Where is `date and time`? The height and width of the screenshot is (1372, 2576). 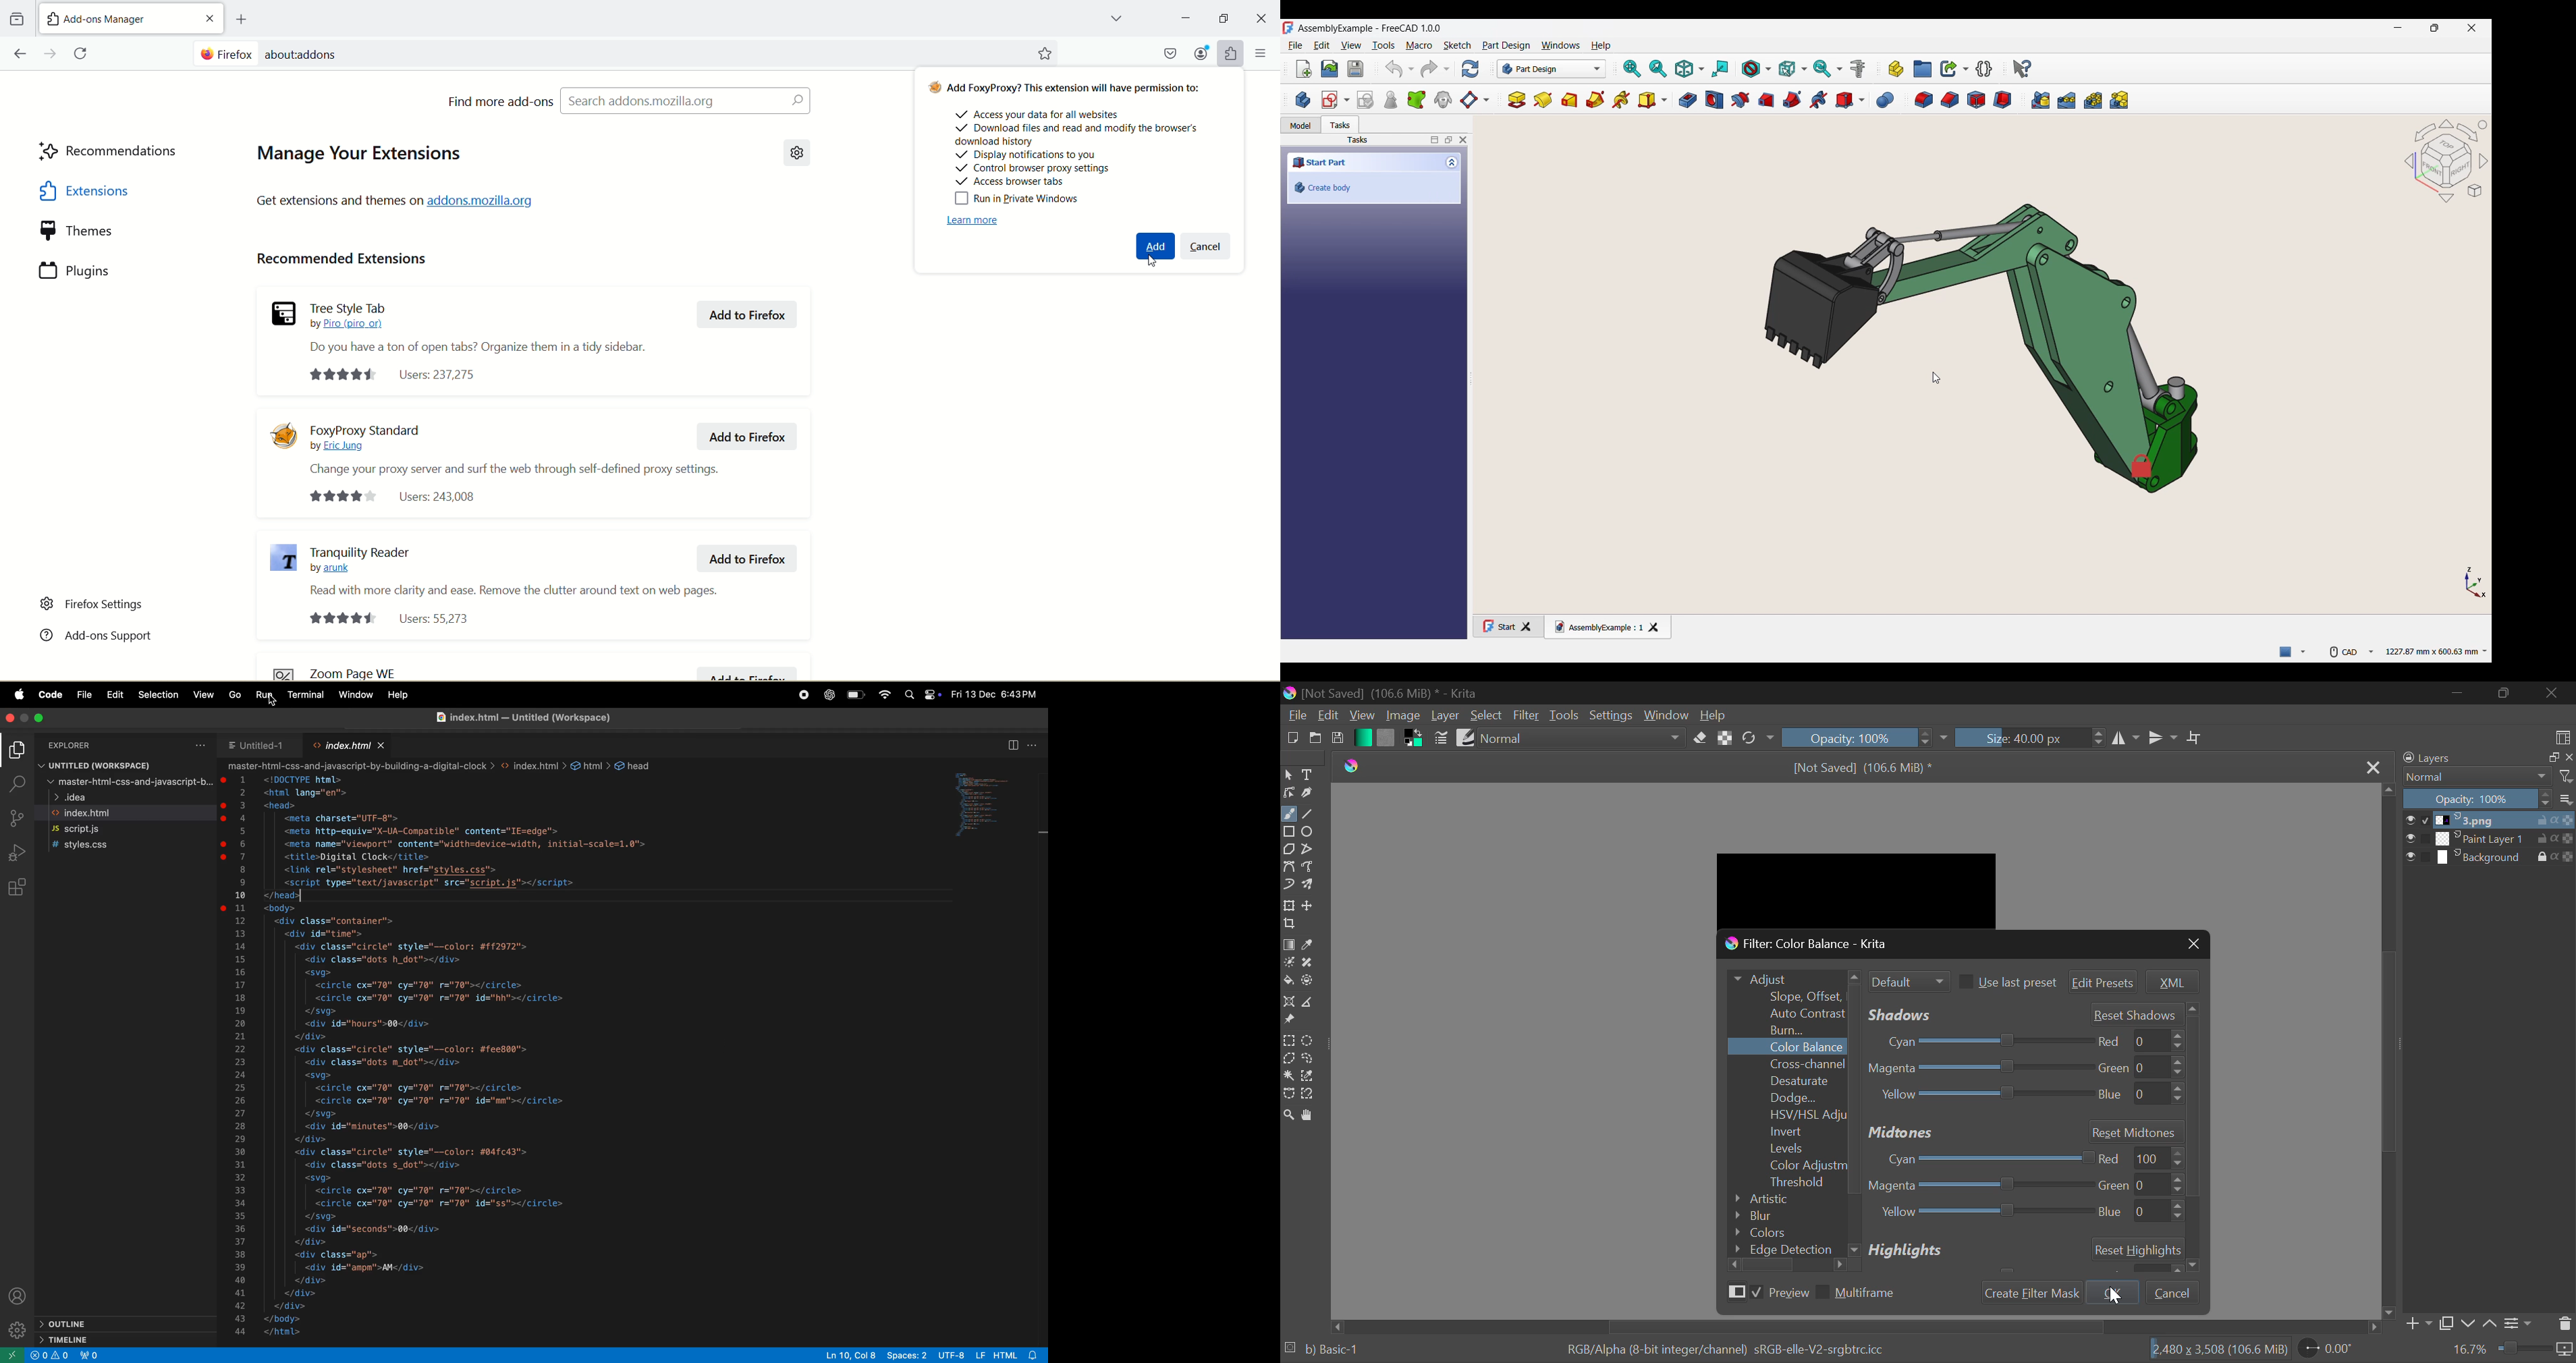 date and time is located at coordinates (994, 693).